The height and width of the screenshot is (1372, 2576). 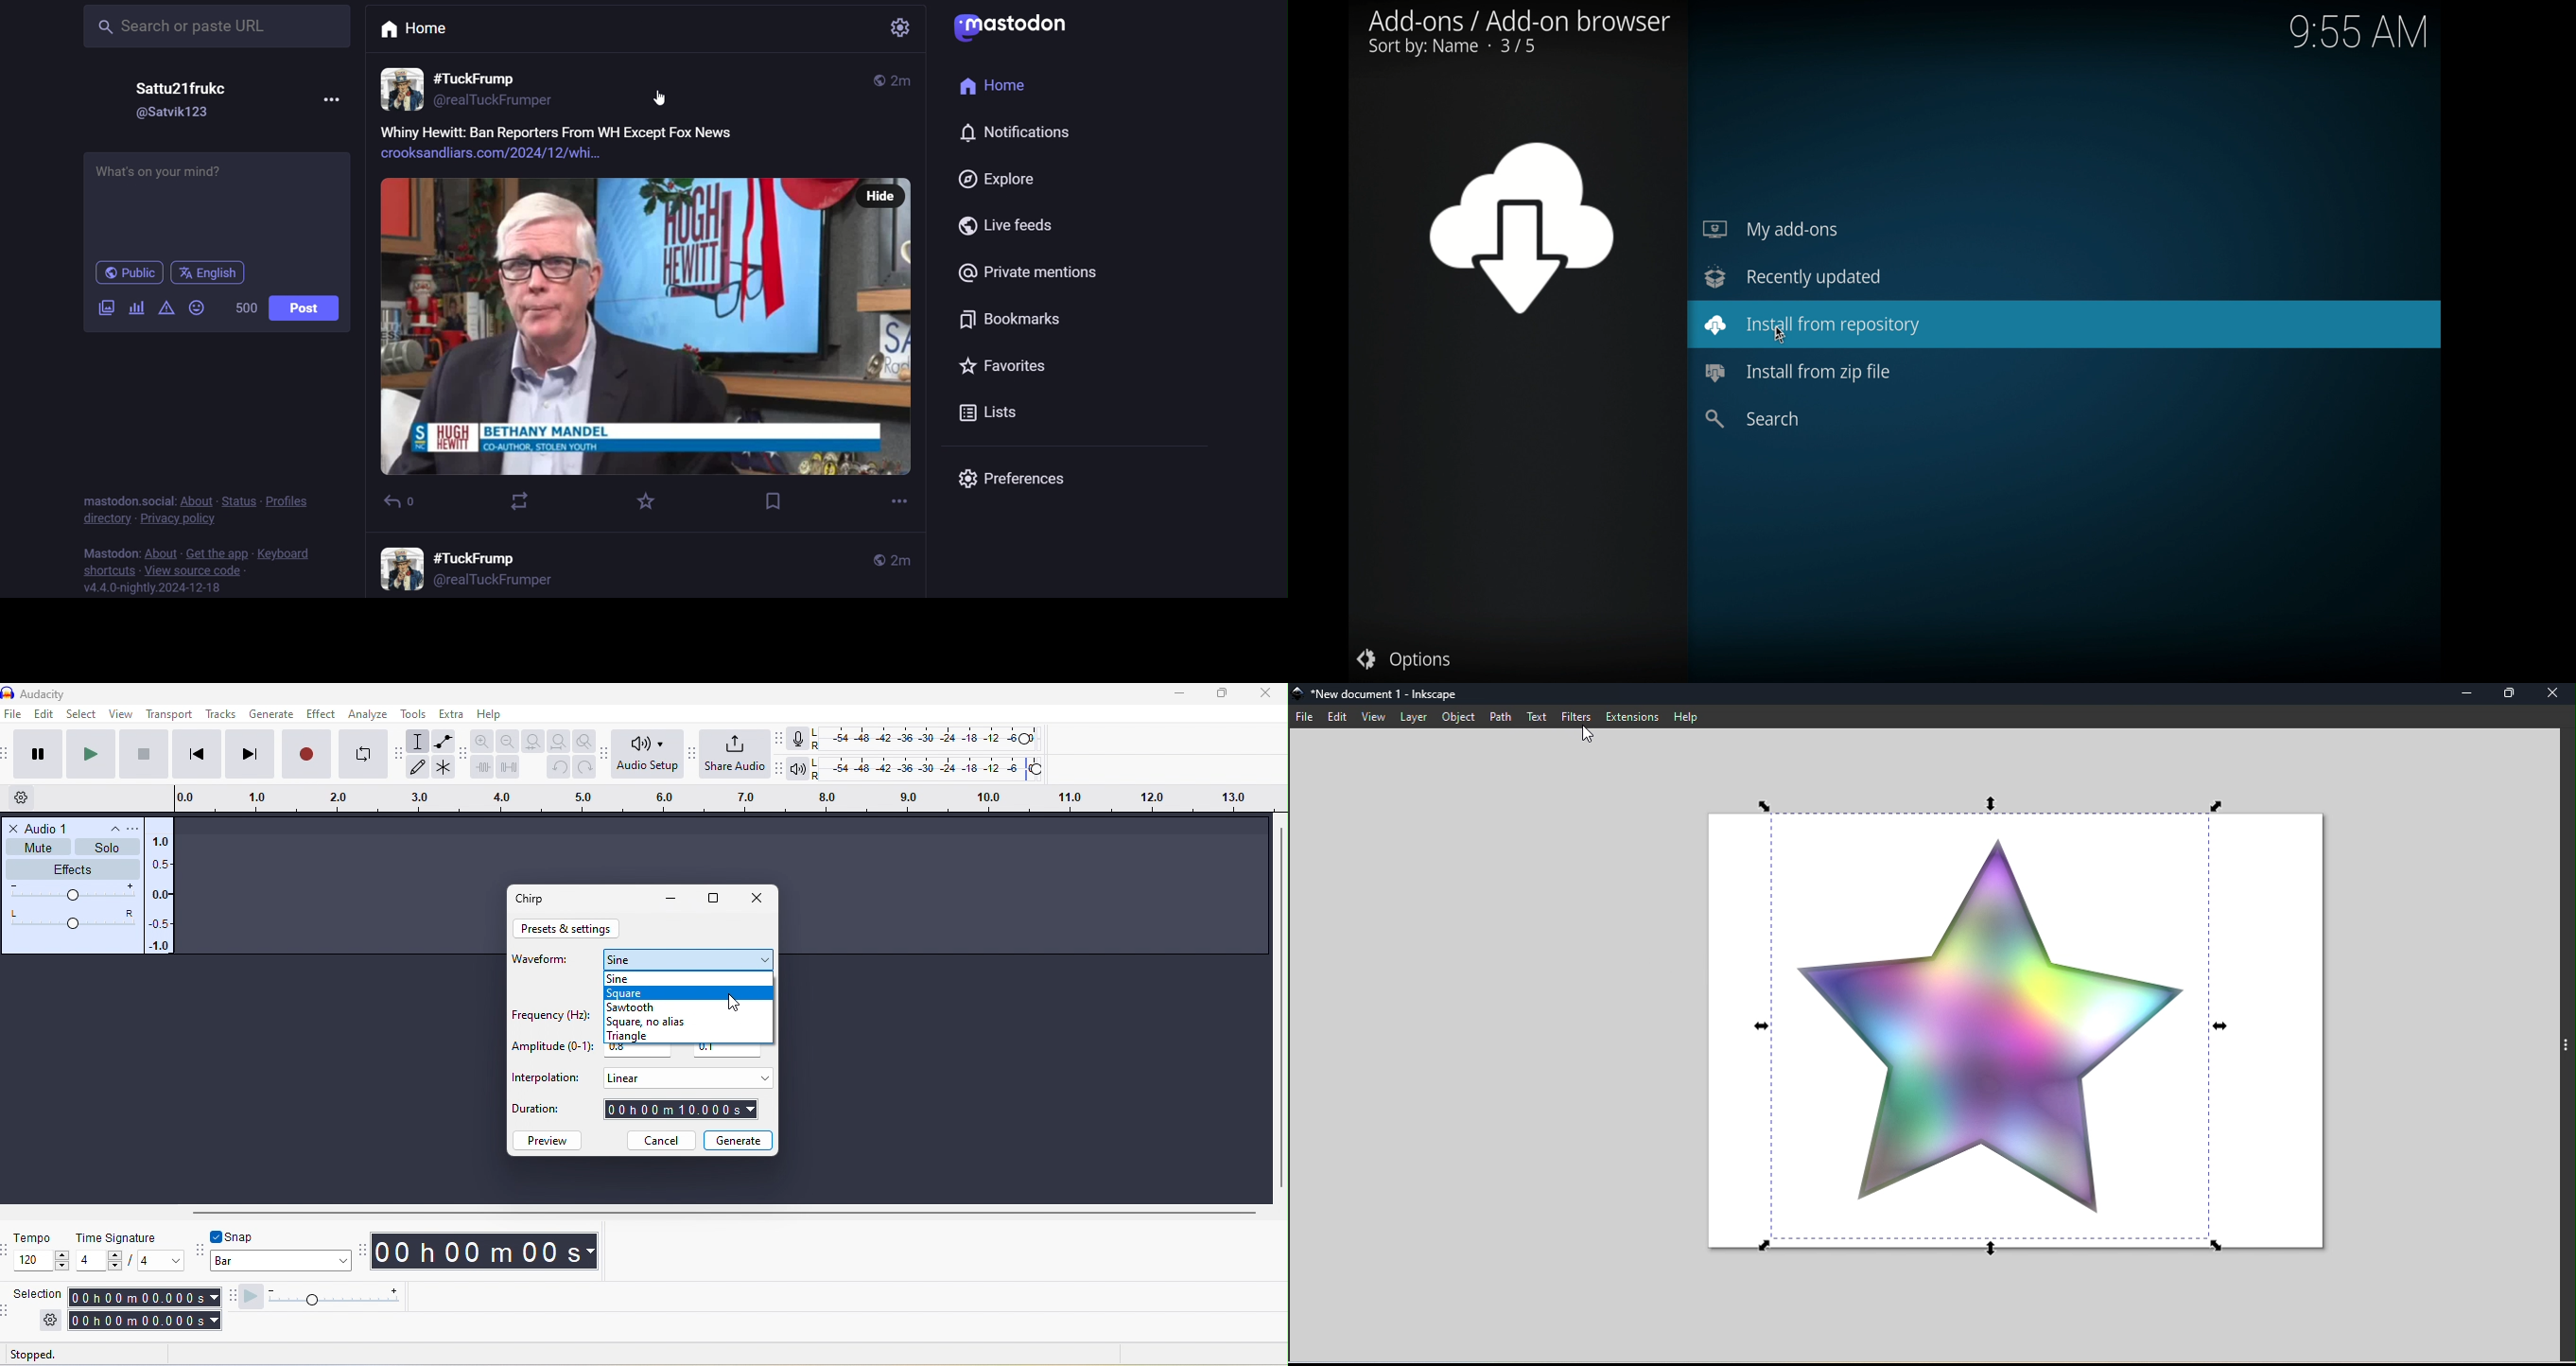 I want to click on zoom out, so click(x=507, y=741).